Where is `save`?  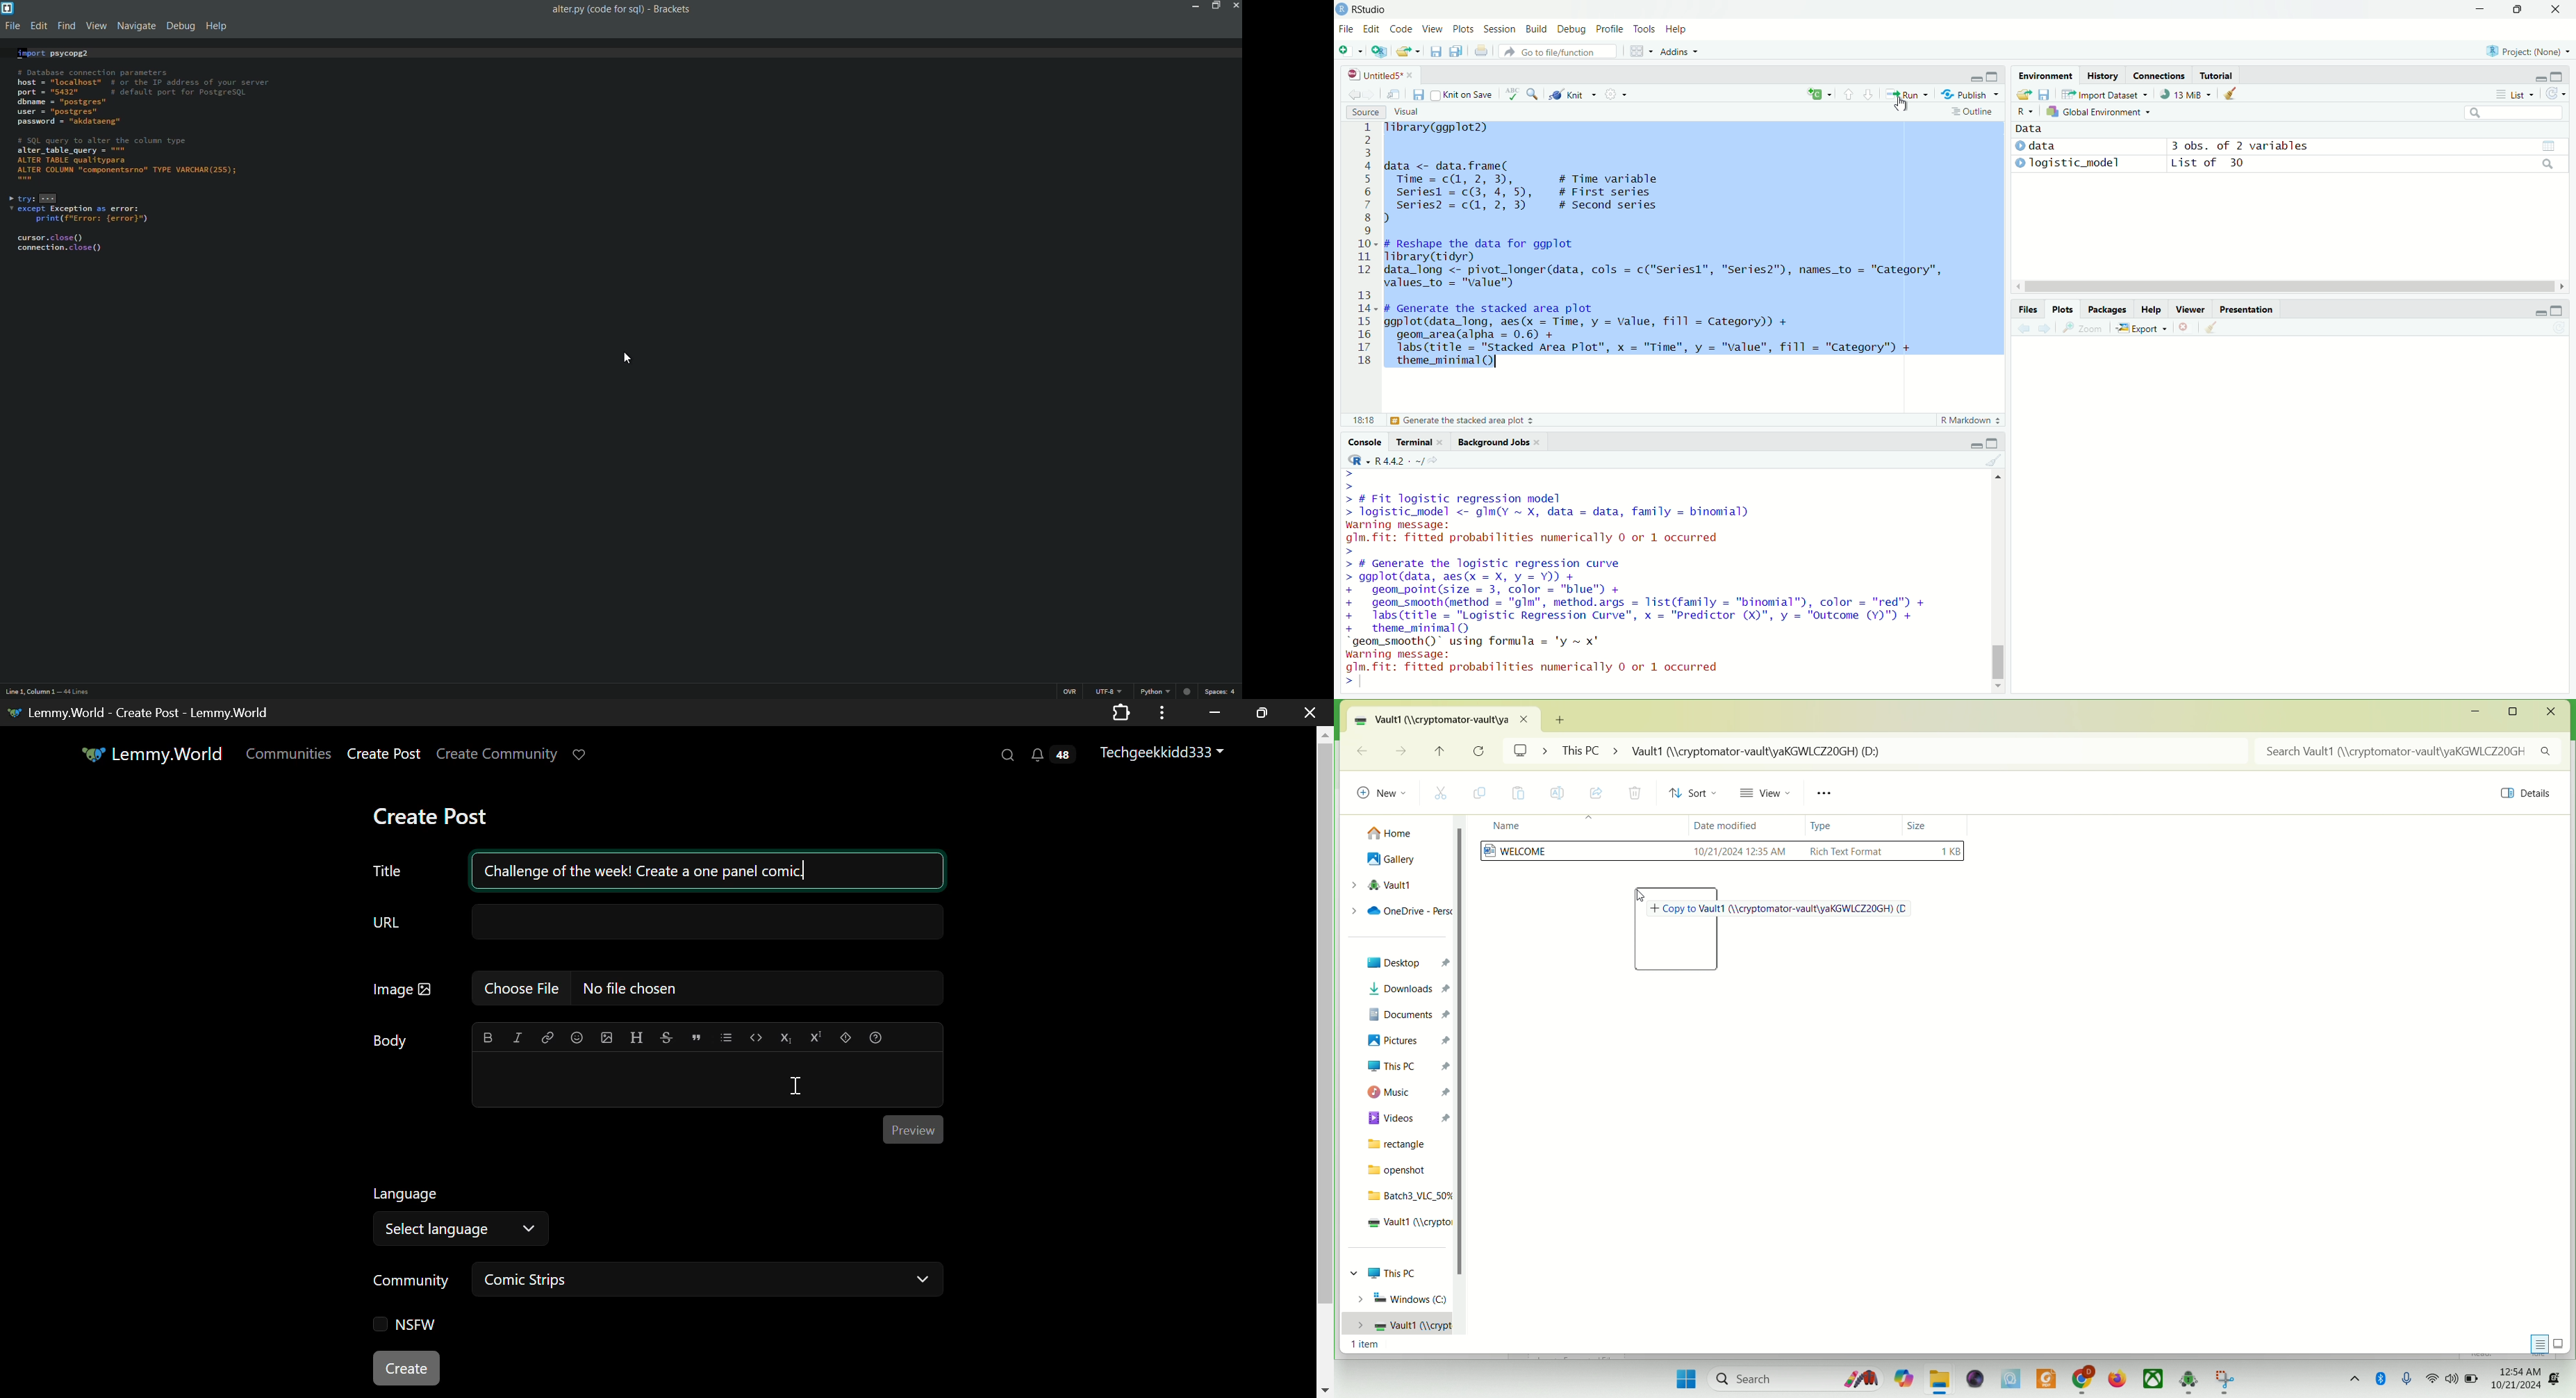
save is located at coordinates (2024, 95).